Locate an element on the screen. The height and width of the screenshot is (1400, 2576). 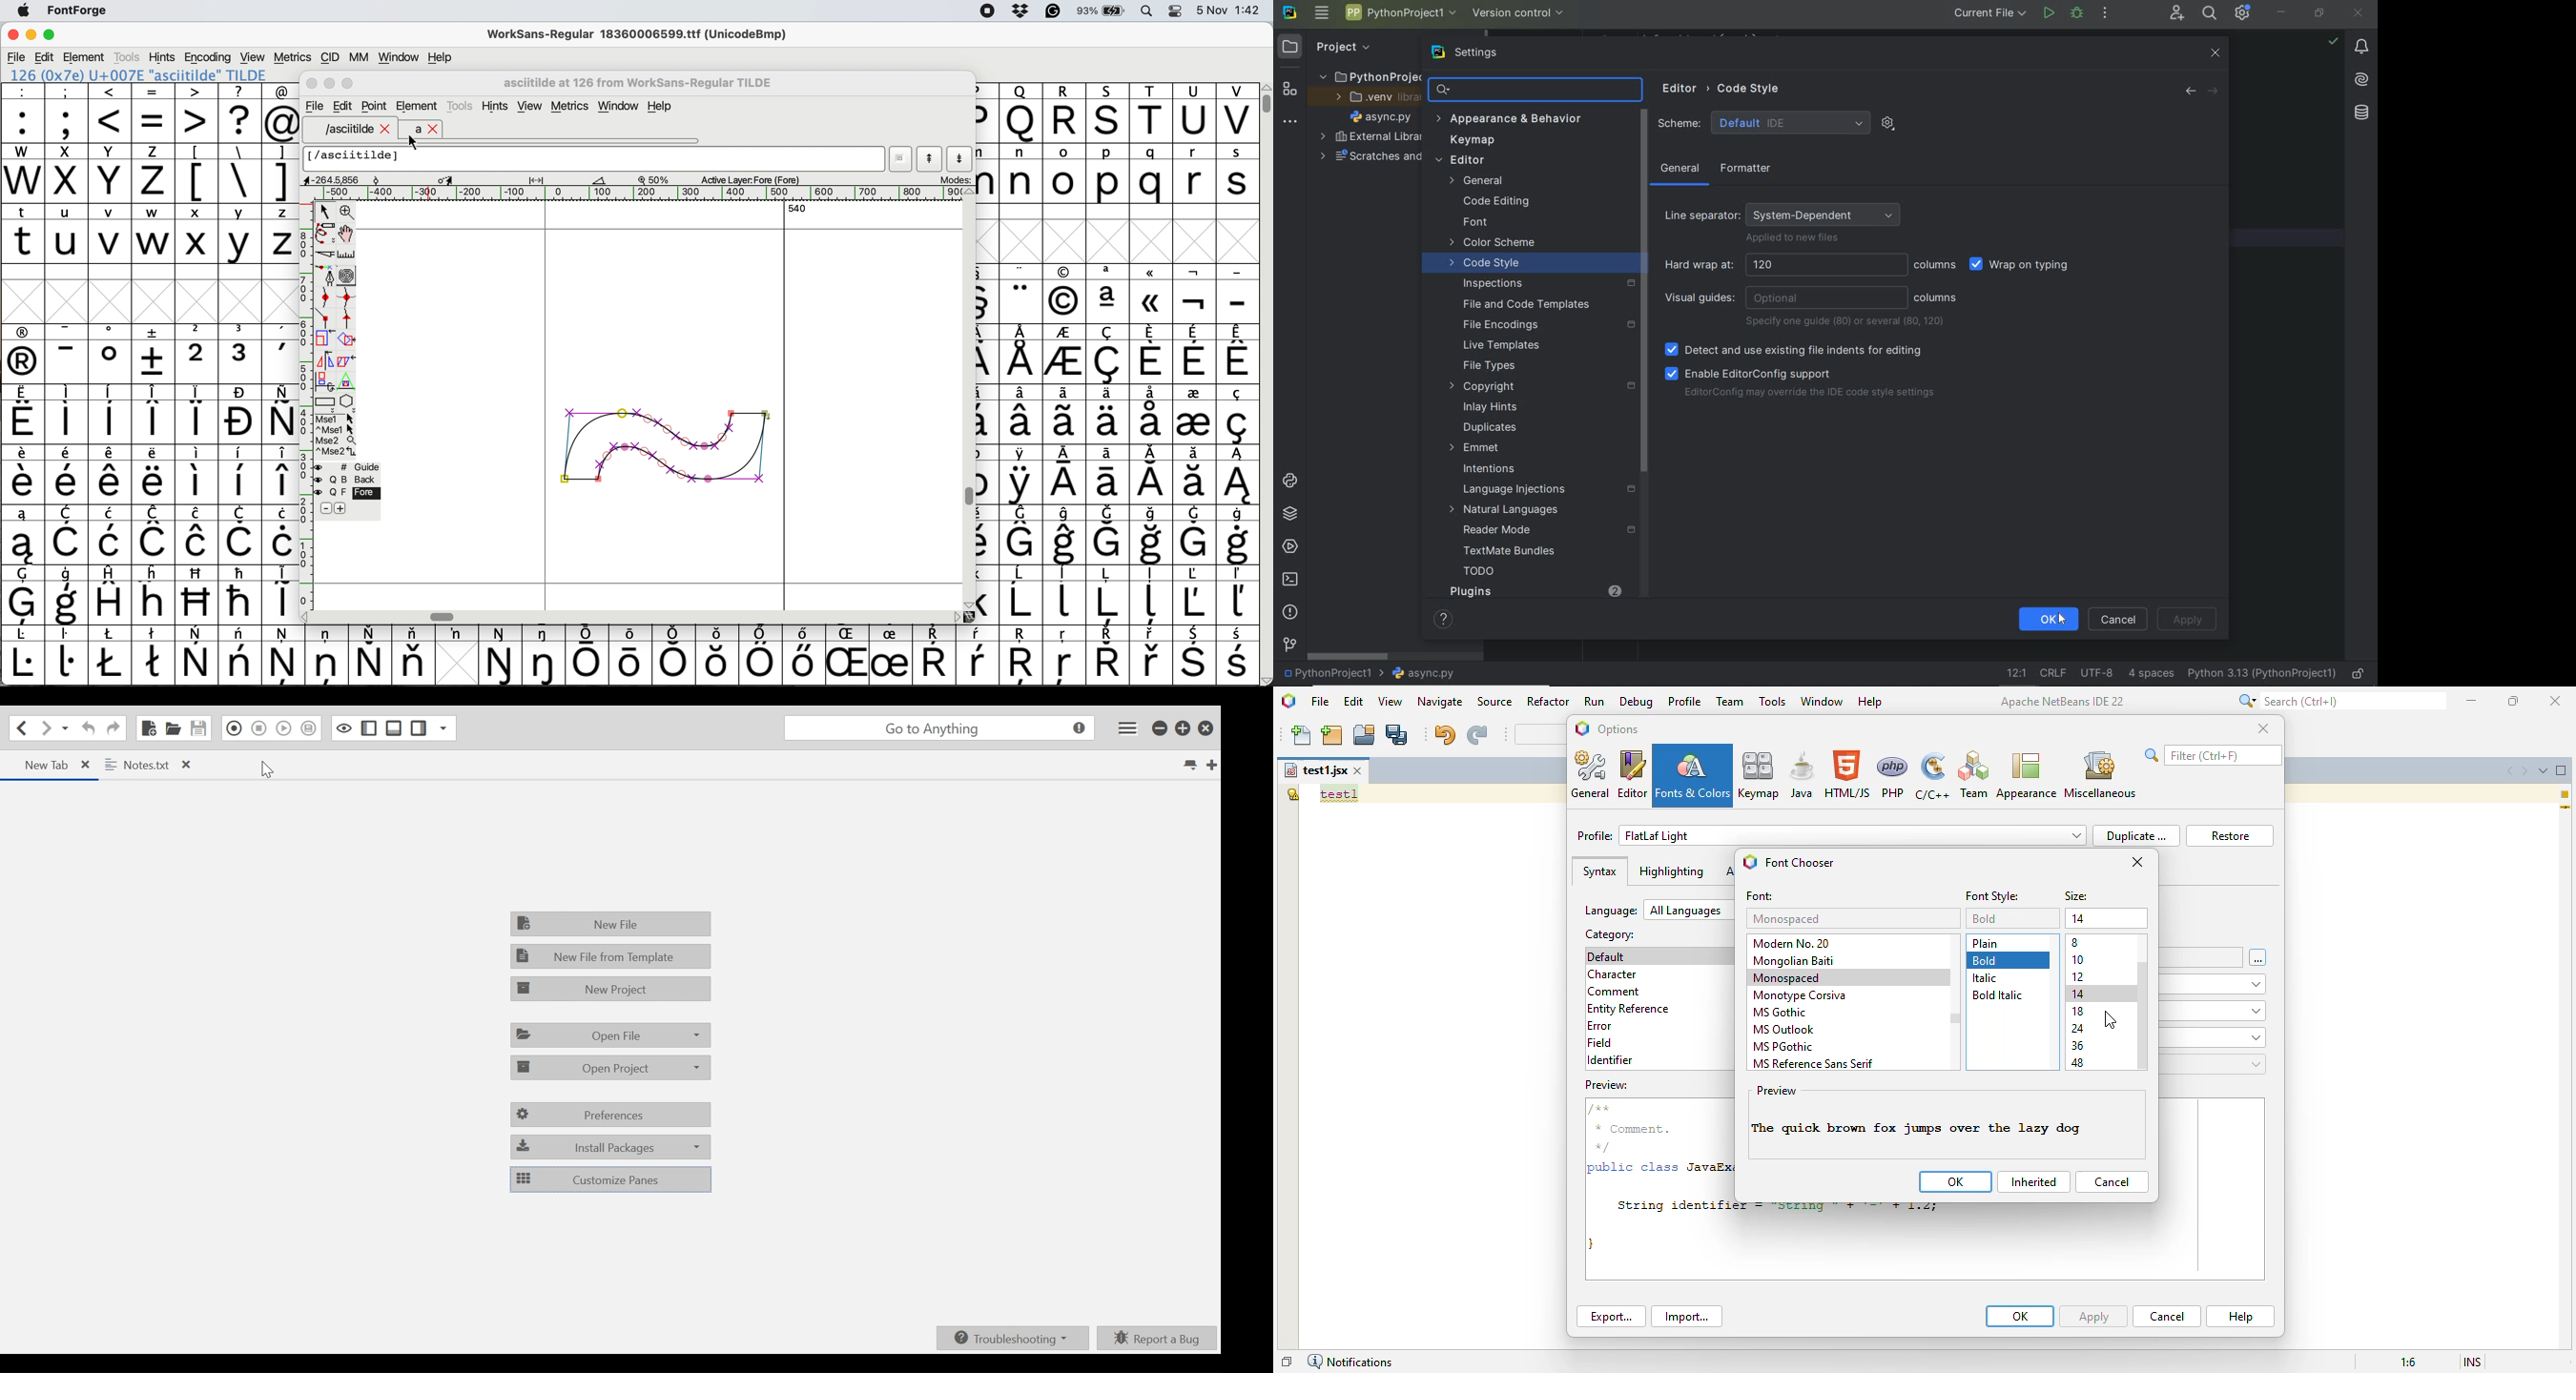
tools is located at coordinates (126, 57).